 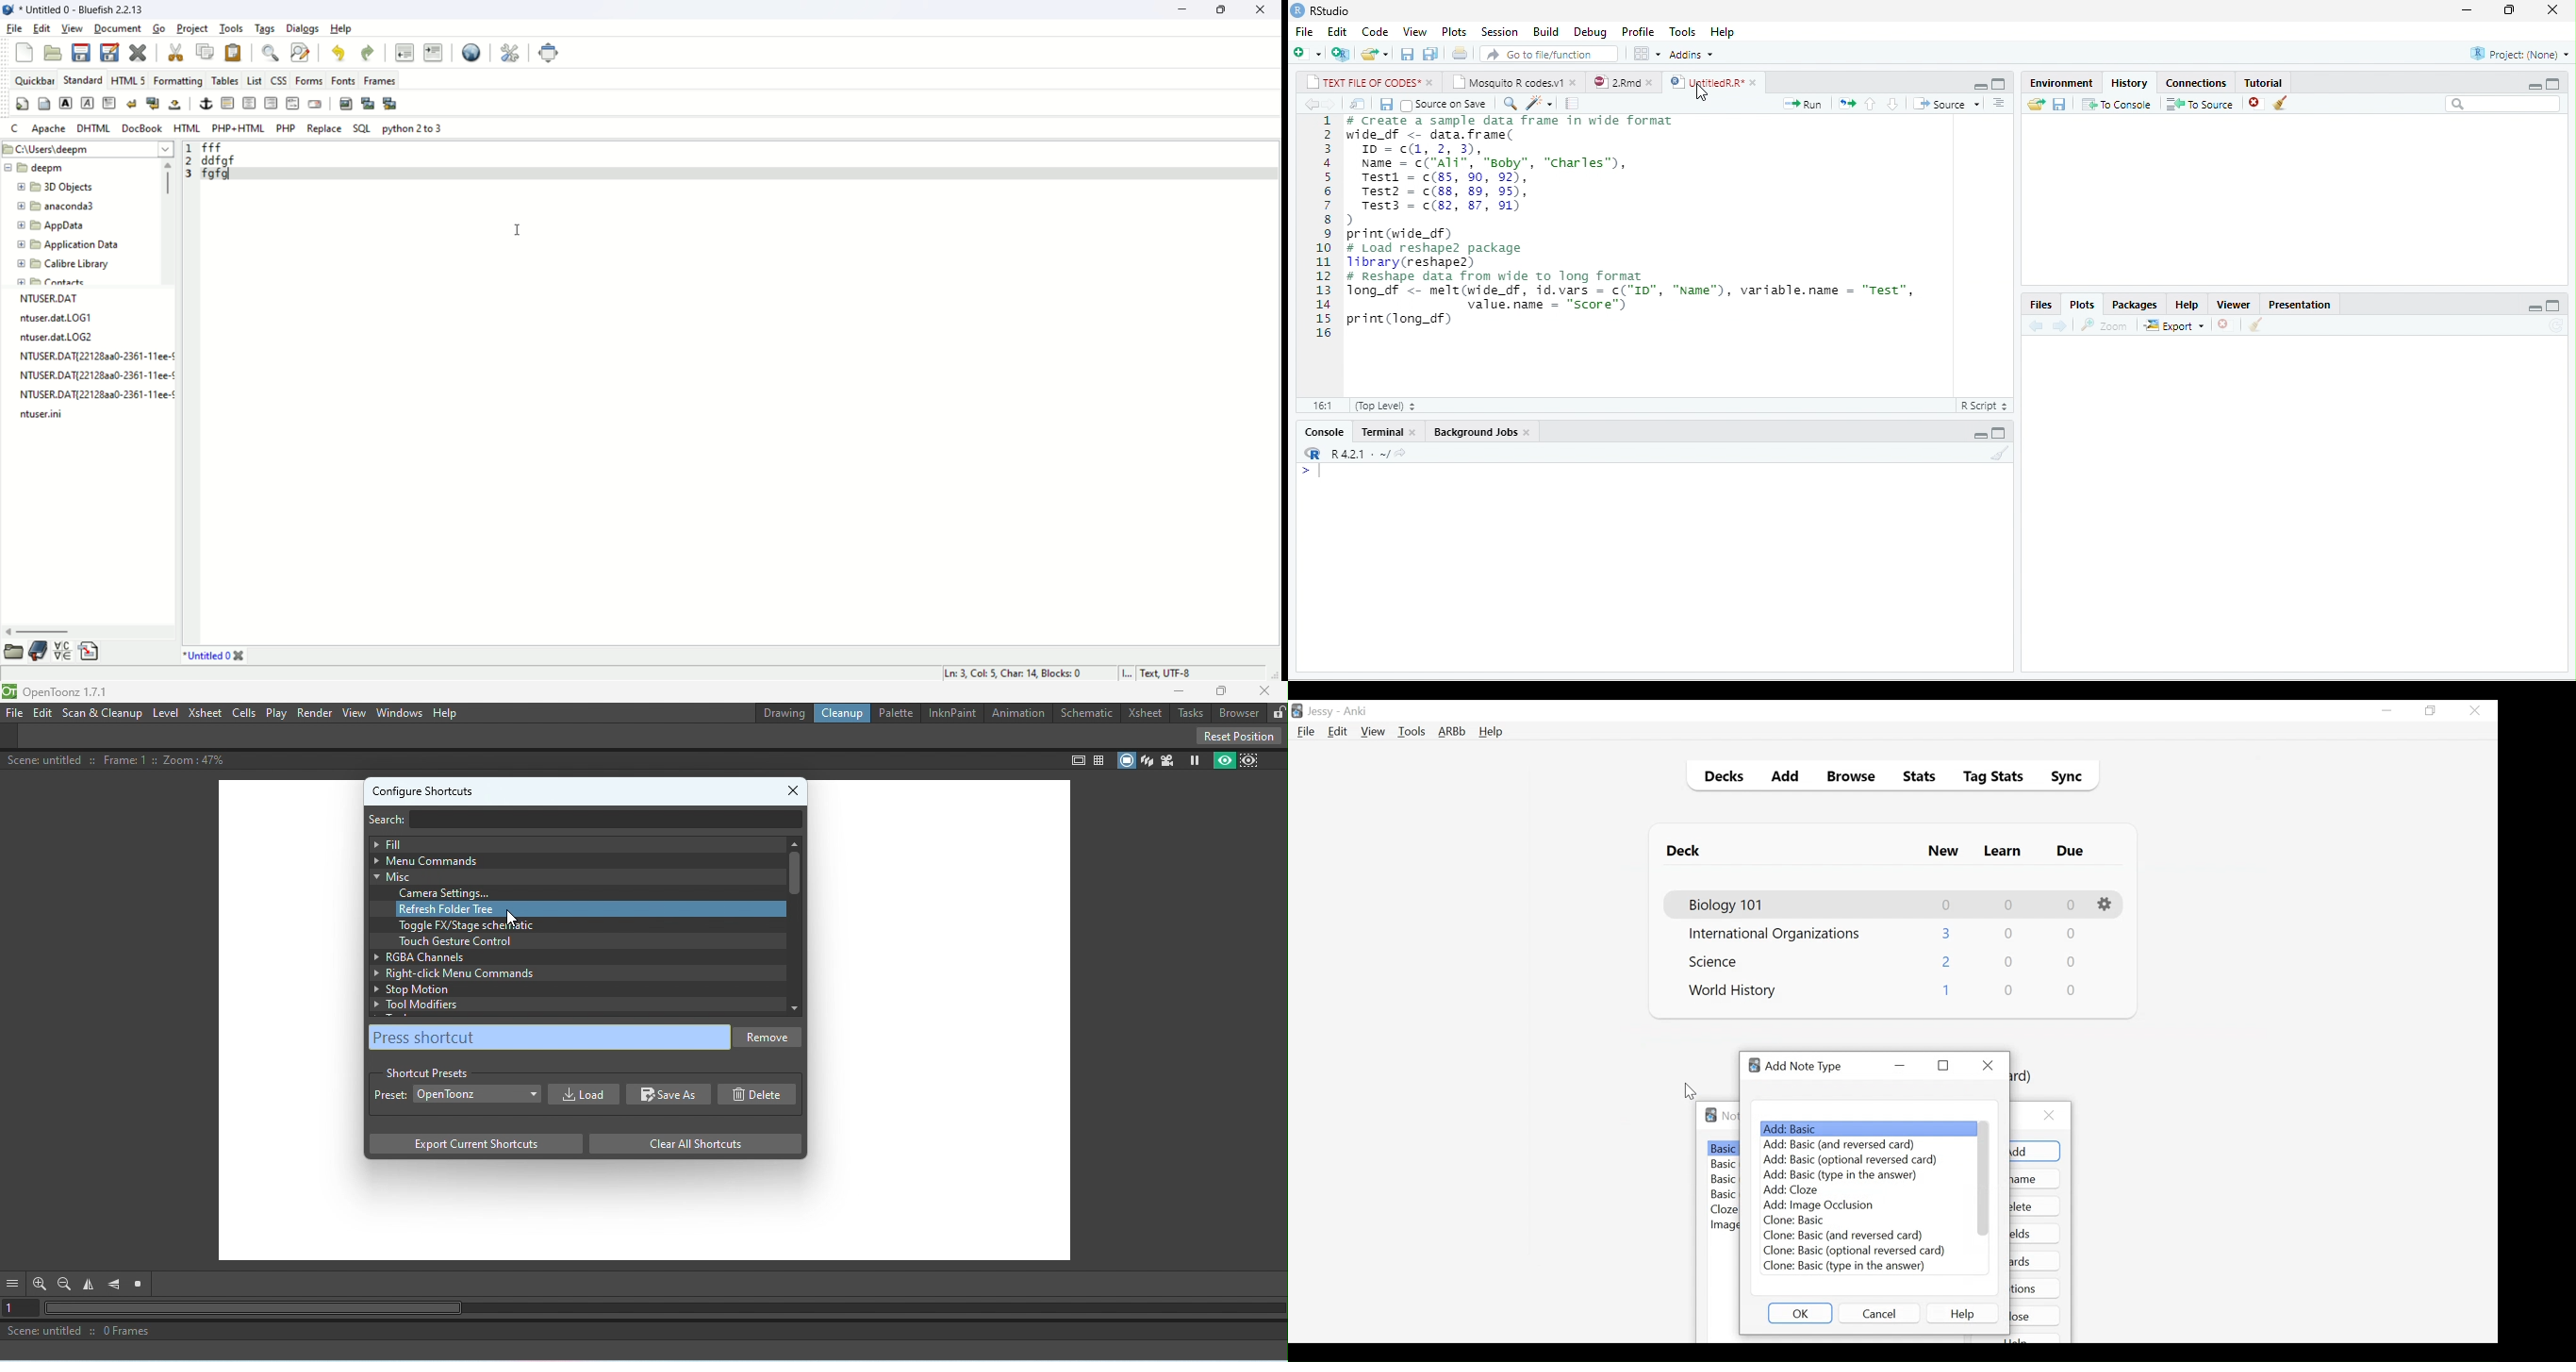 I want to click on Fields, so click(x=2036, y=1233).